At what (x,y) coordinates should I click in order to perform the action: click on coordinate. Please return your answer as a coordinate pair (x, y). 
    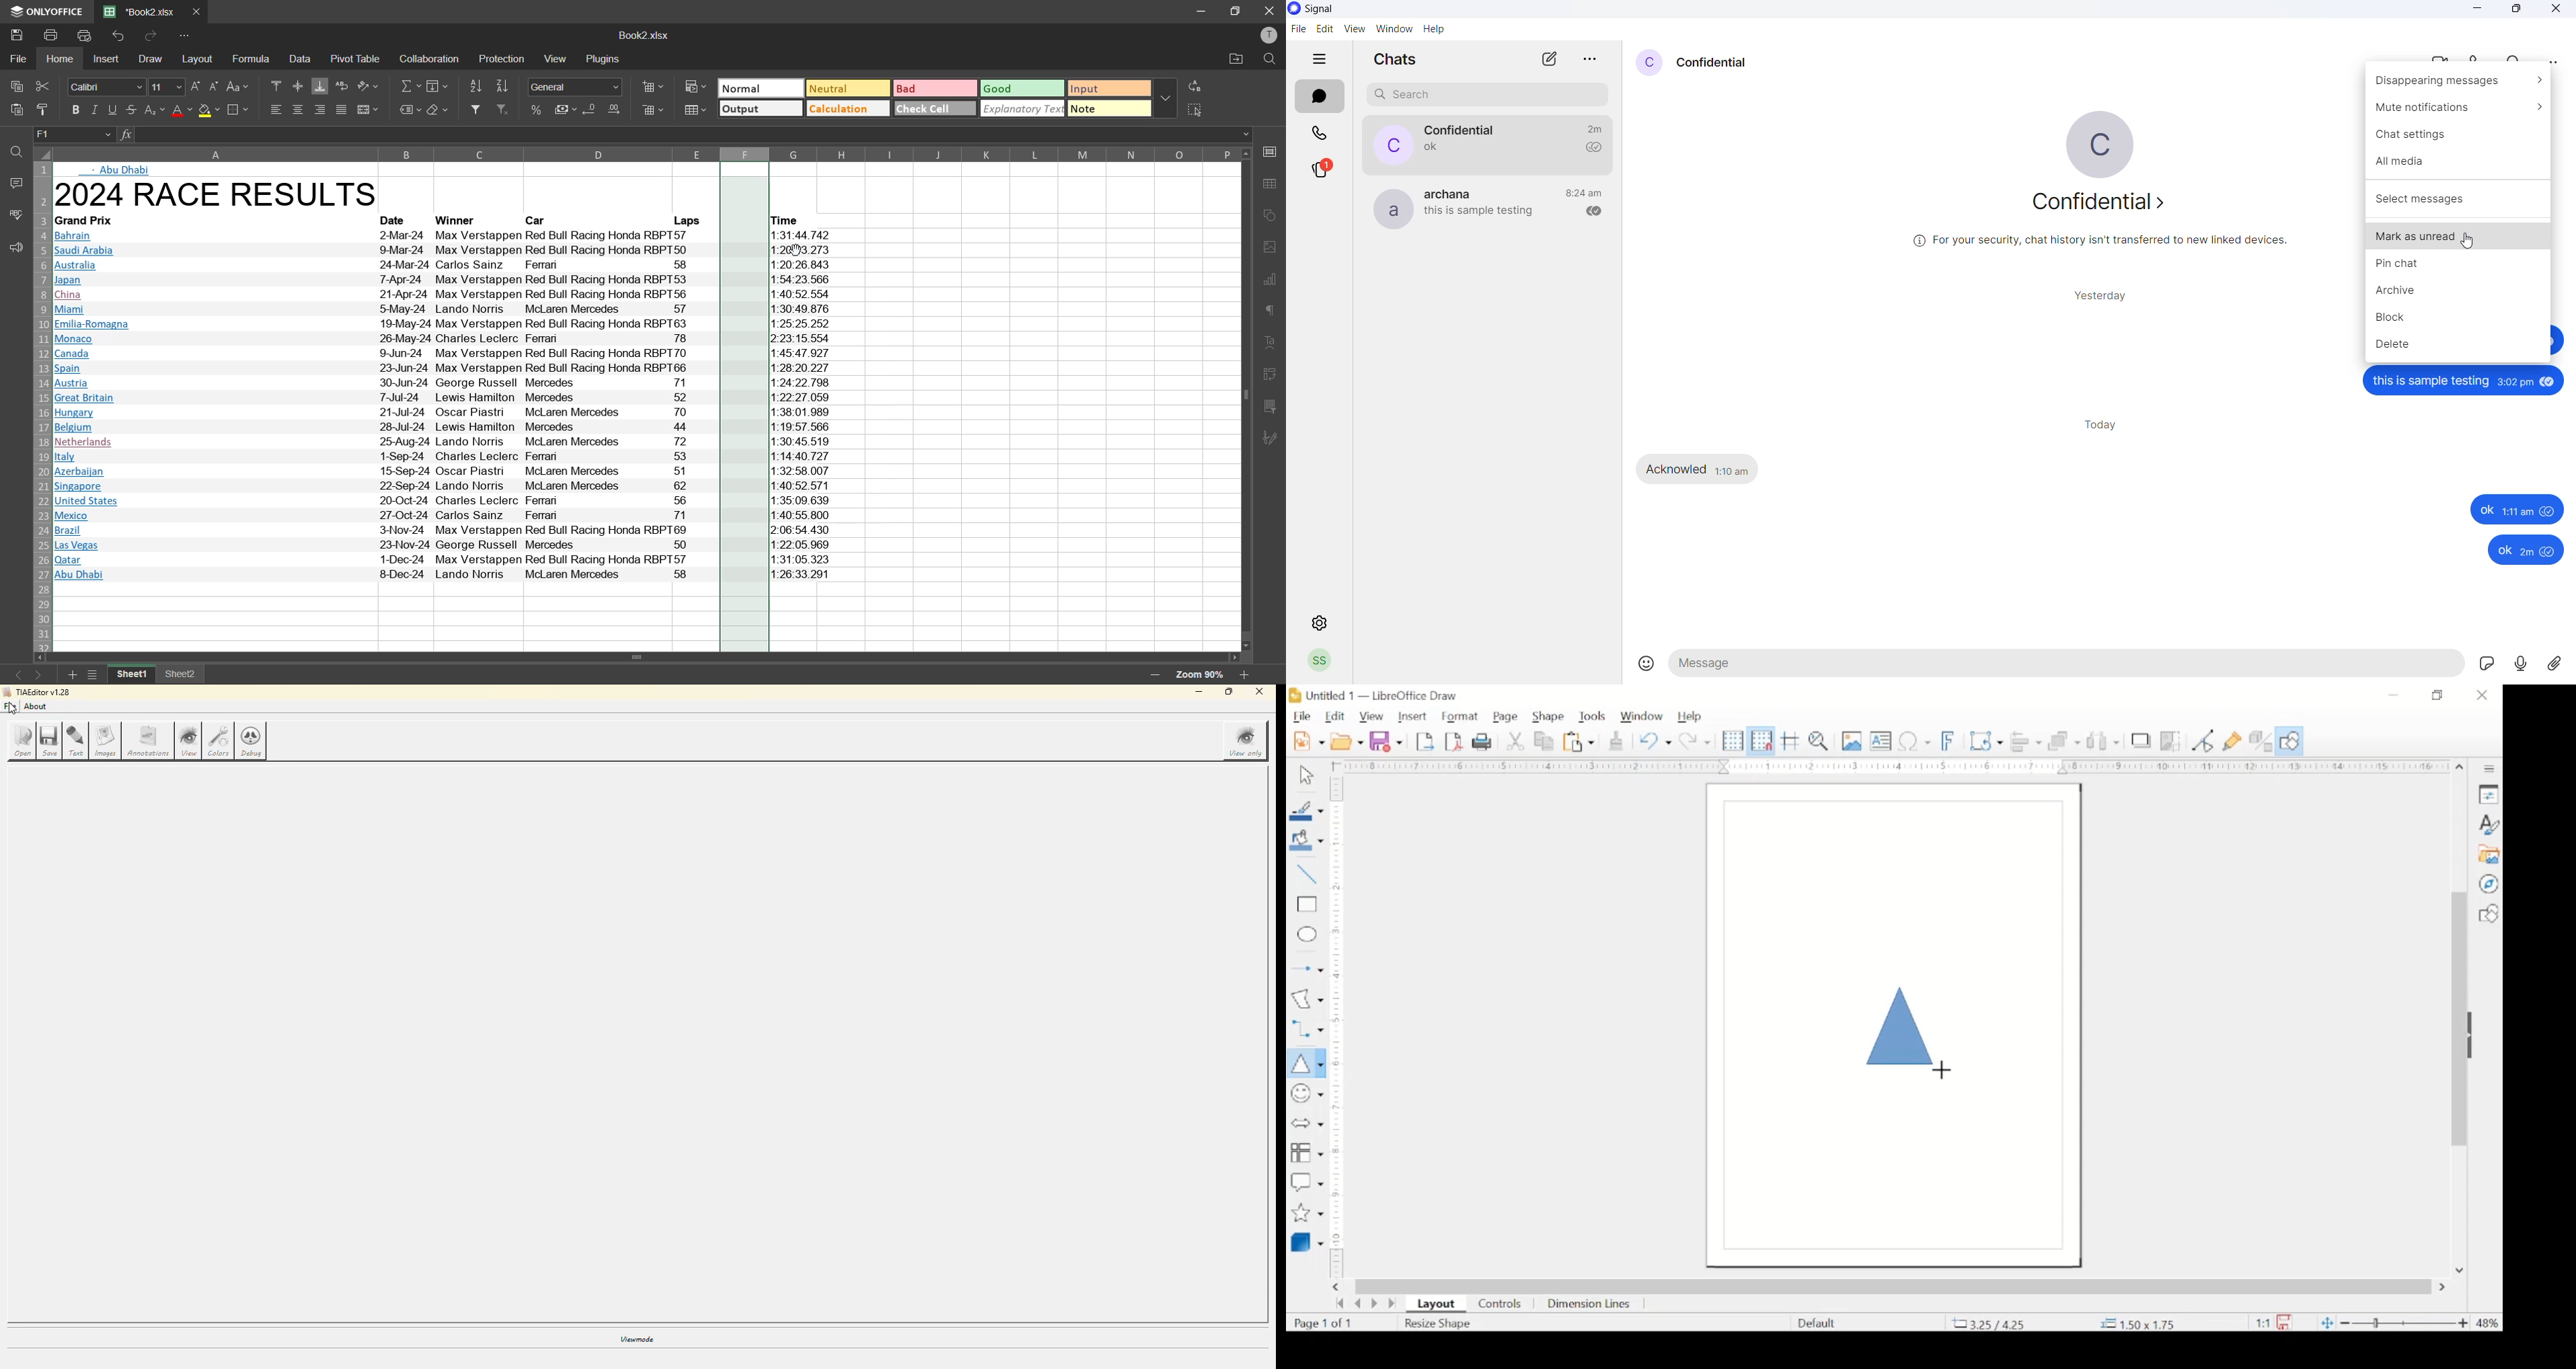
    Looking at the image, I should click on (2138, 1324).